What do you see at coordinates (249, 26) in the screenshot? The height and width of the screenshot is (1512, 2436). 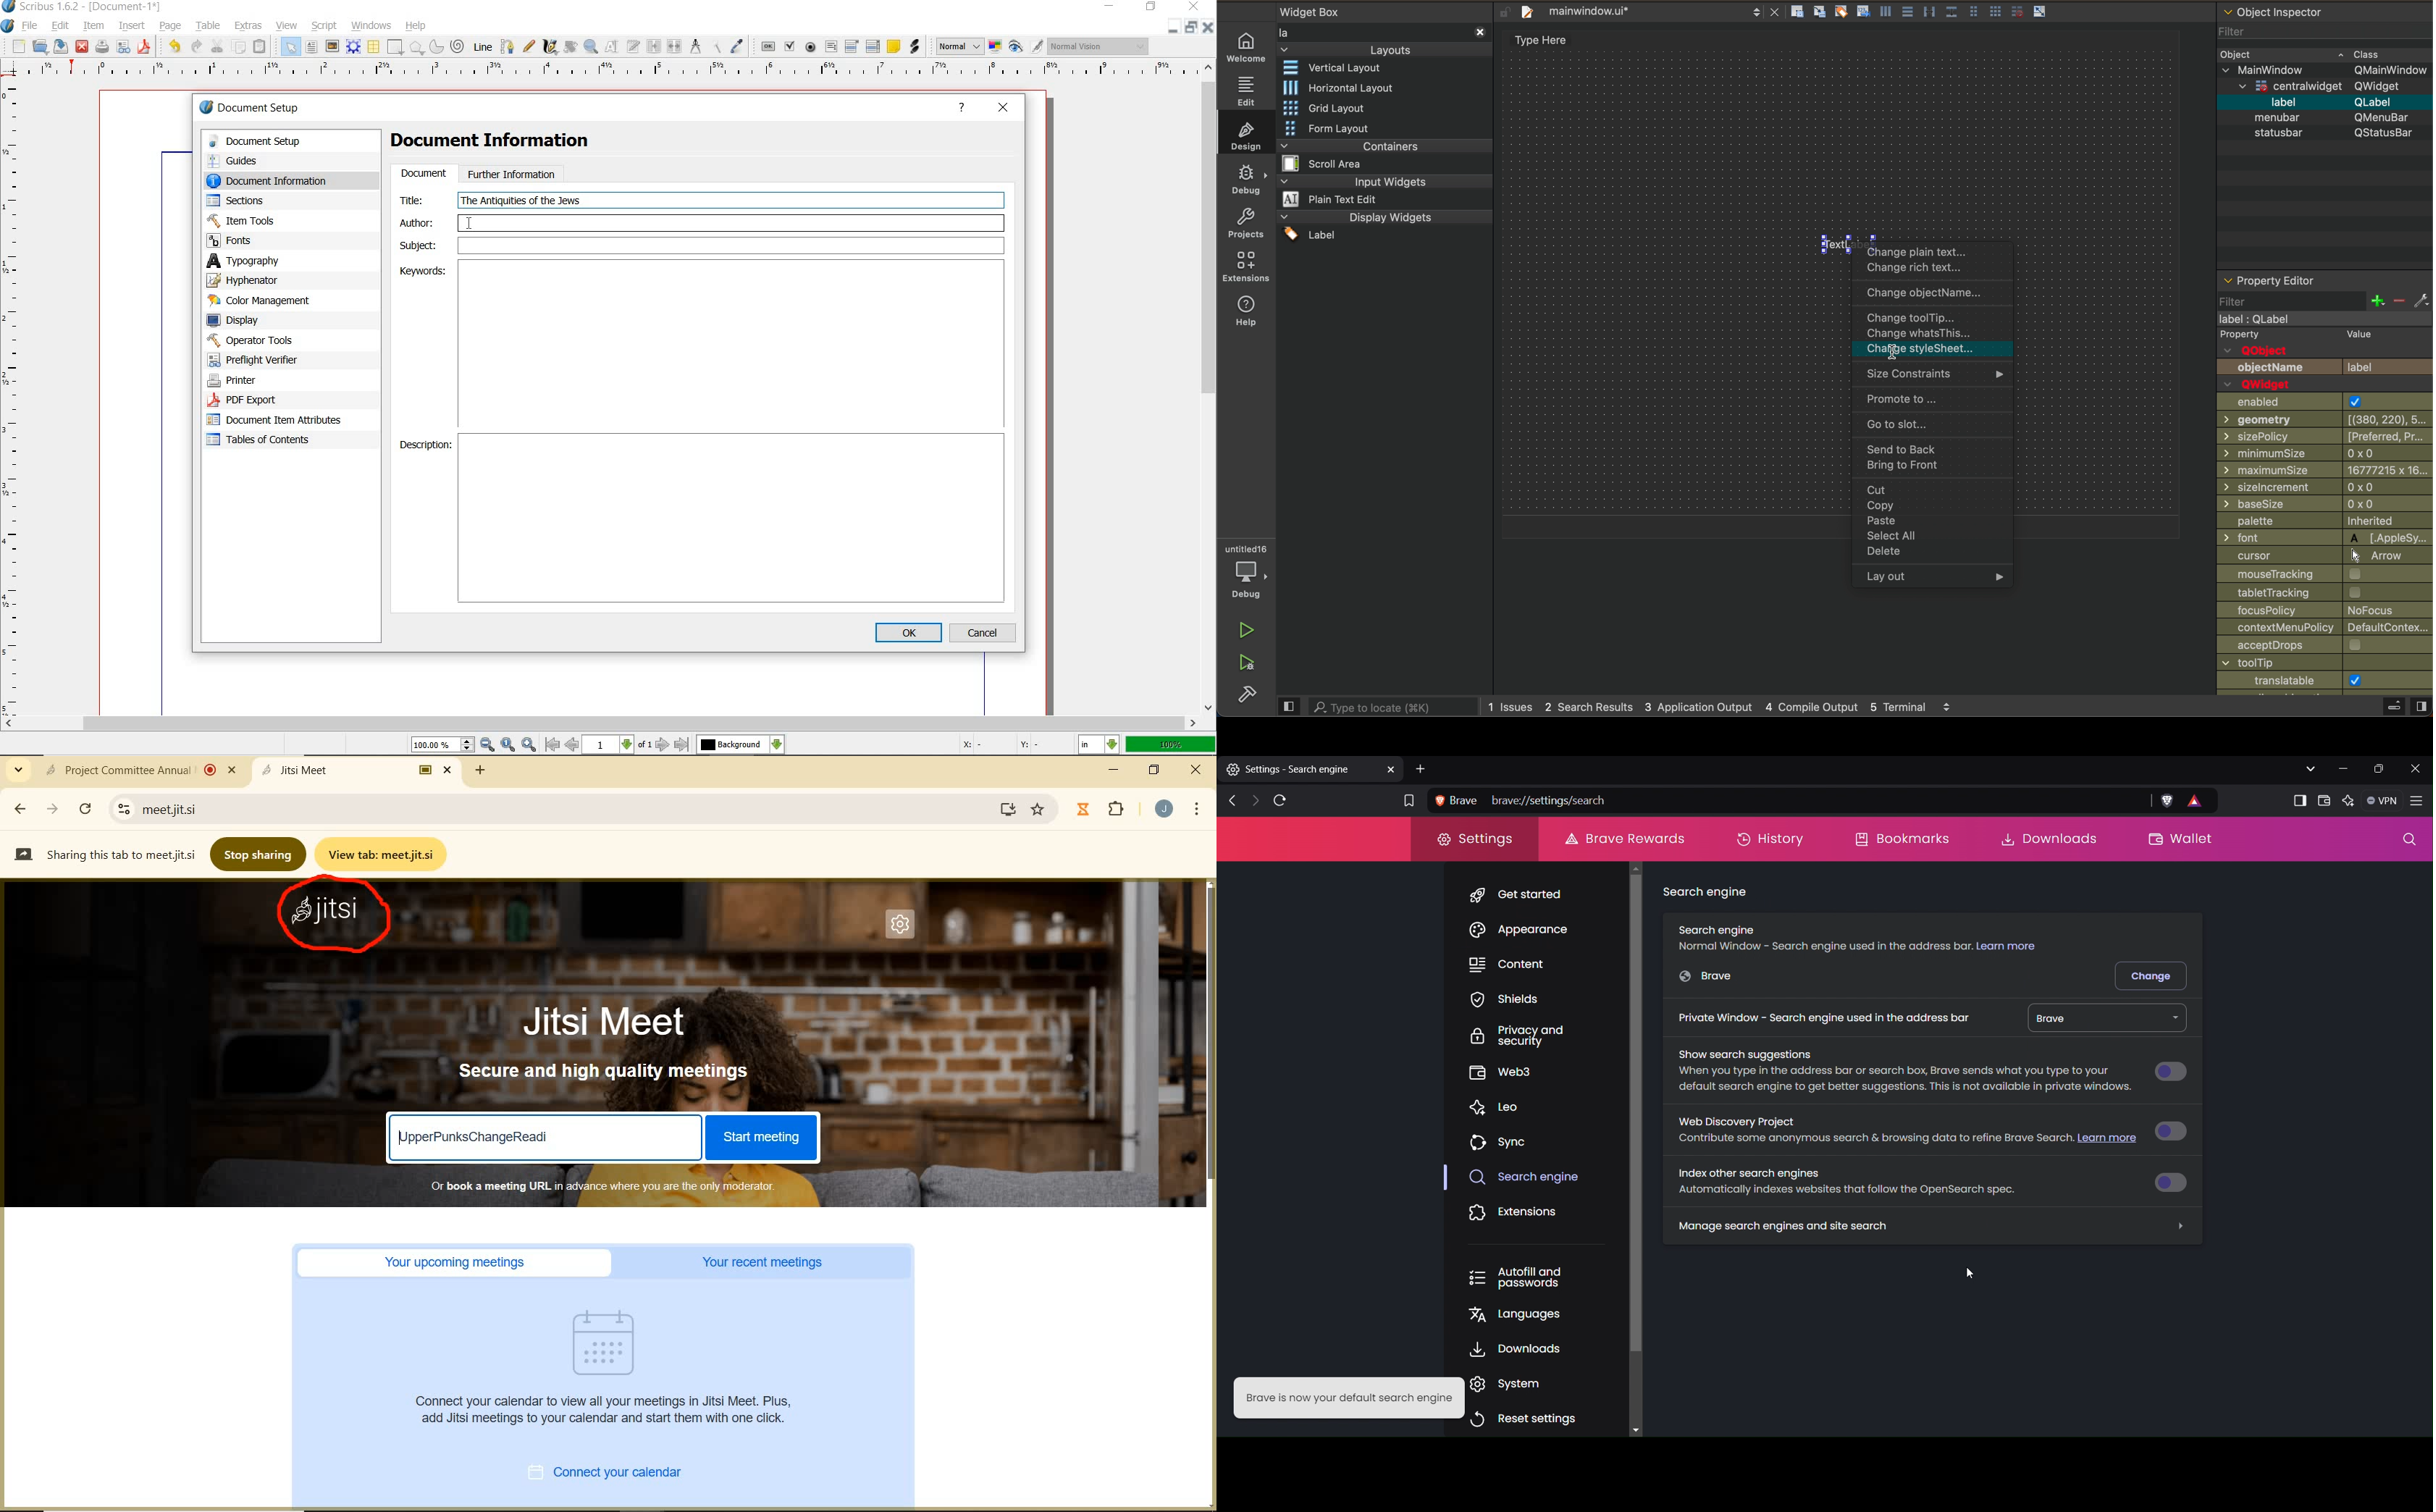 I see `extras` at bounding box center [249, 26].